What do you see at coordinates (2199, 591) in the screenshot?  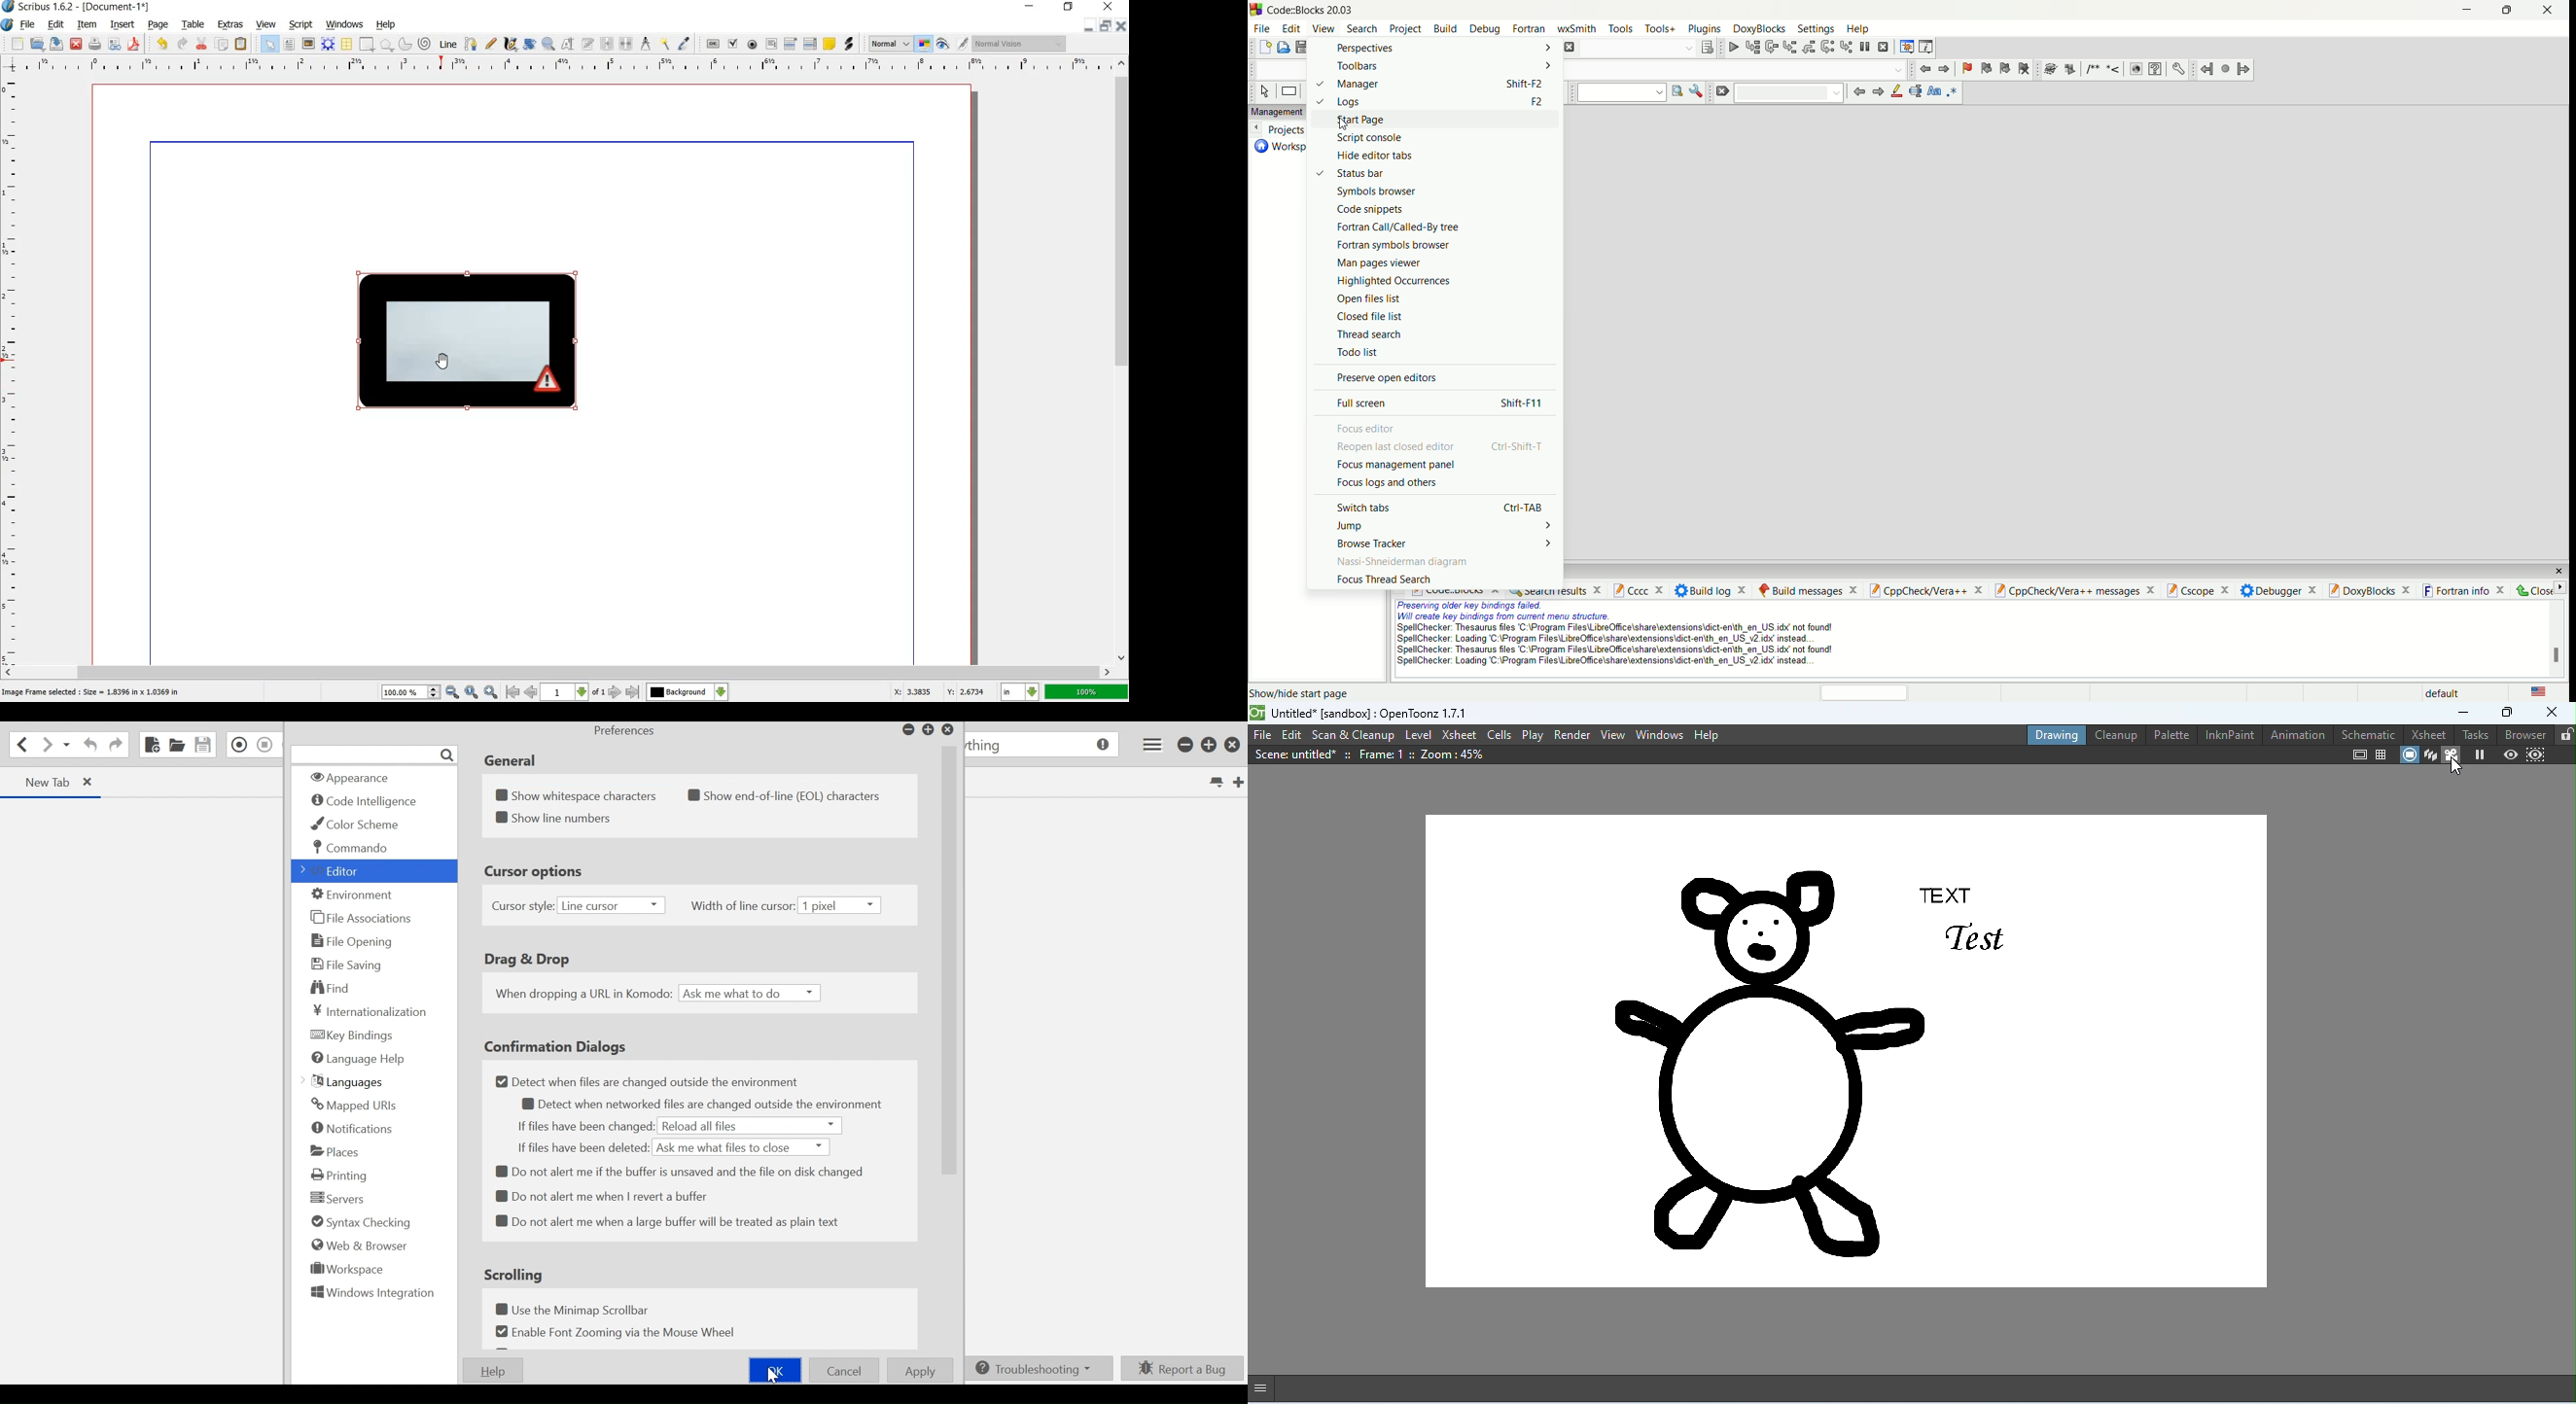 I see `cscope` at bounding box center [2199, 591].